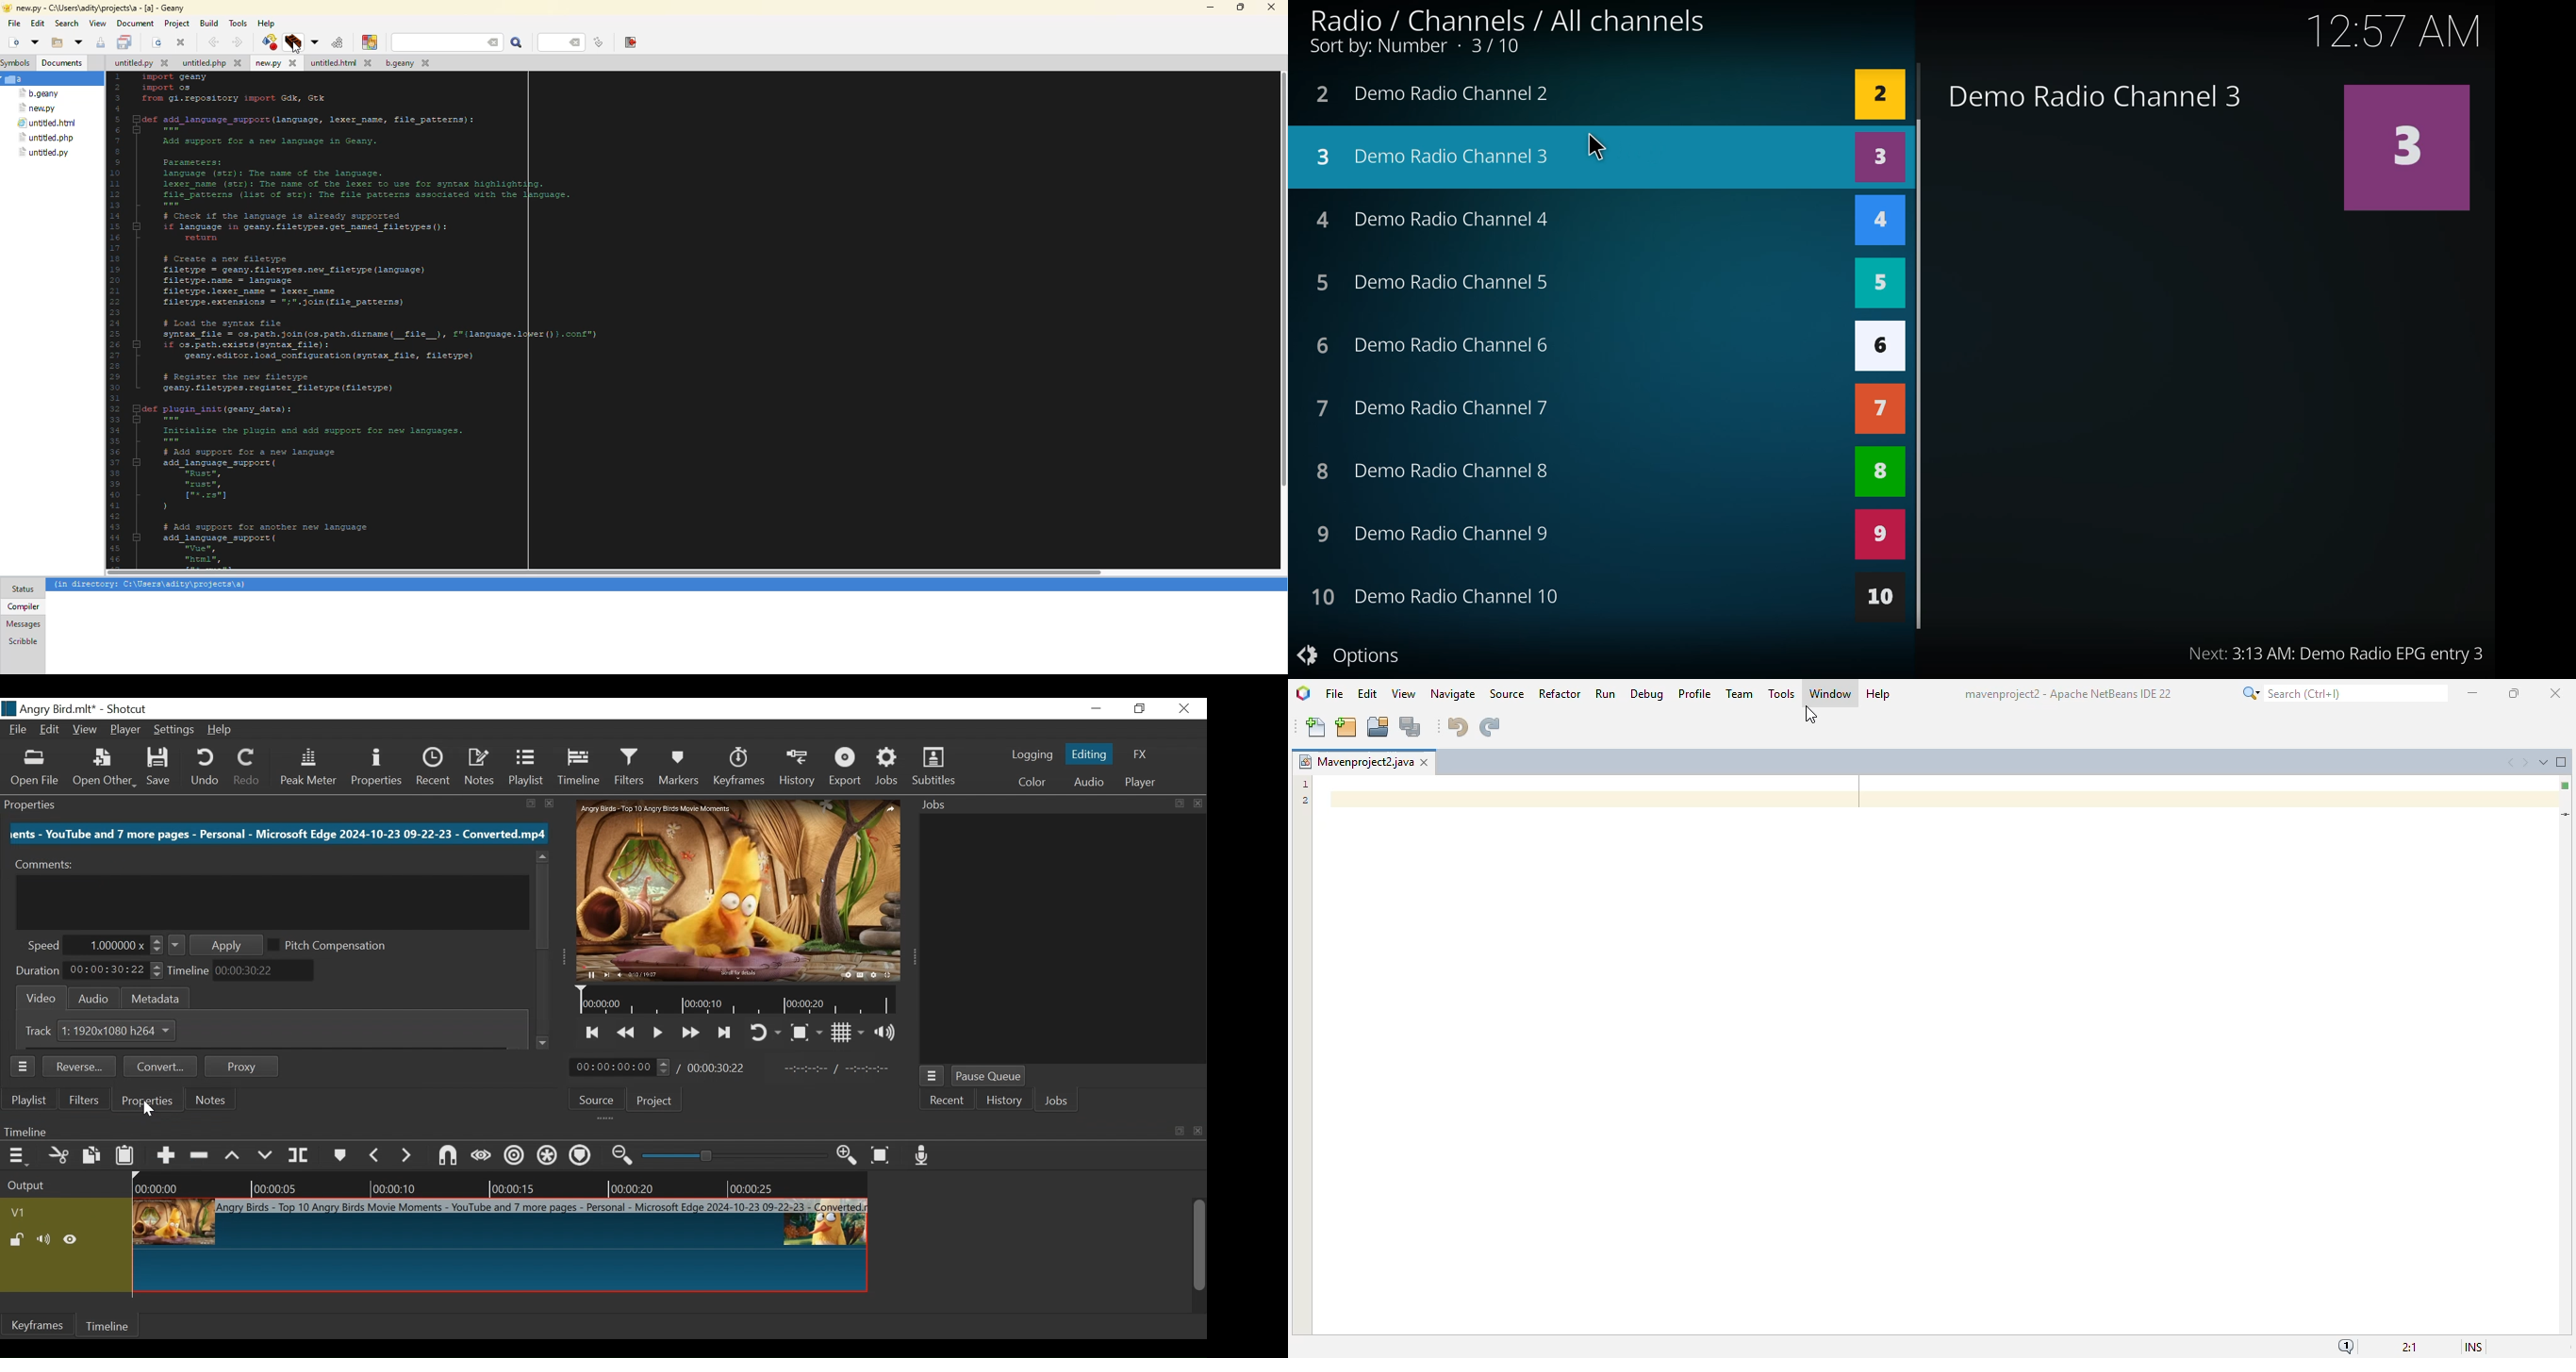 The height and width of the screenshot is (1372, 2576). Describe the element at coordinates (735, 1156) in the screenshot. I see `Slider` at that location.